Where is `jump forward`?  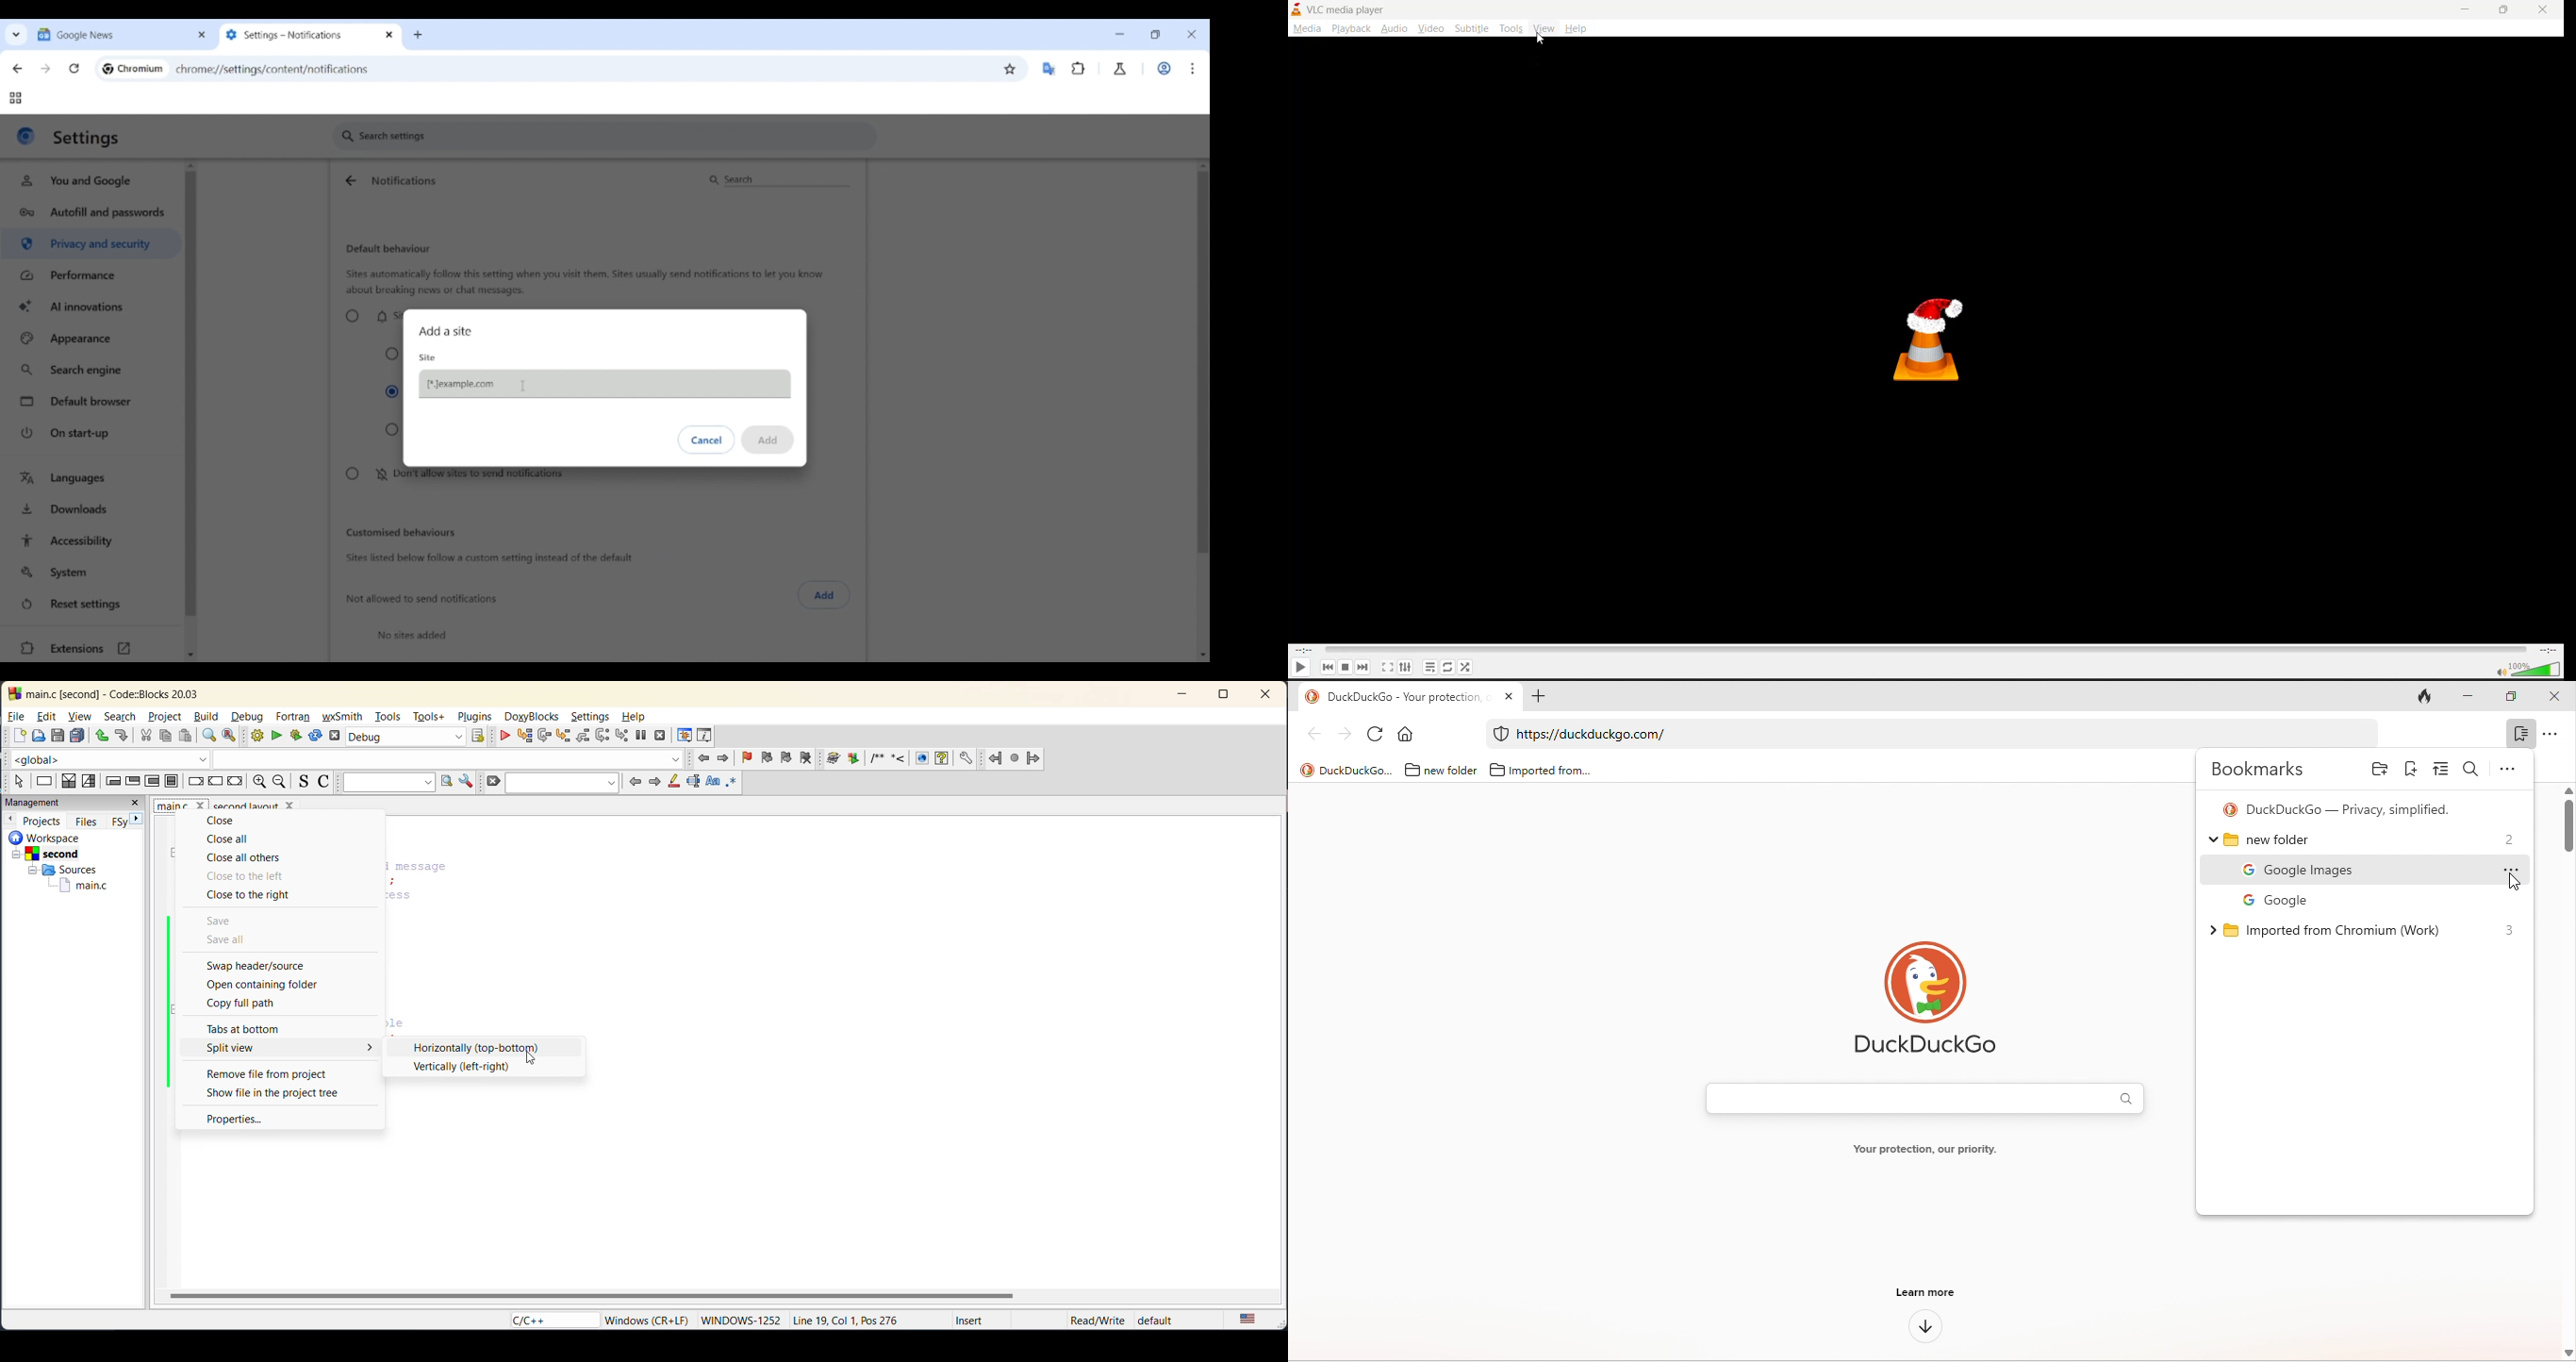 jump forward is located at coordinates (1035, 759).